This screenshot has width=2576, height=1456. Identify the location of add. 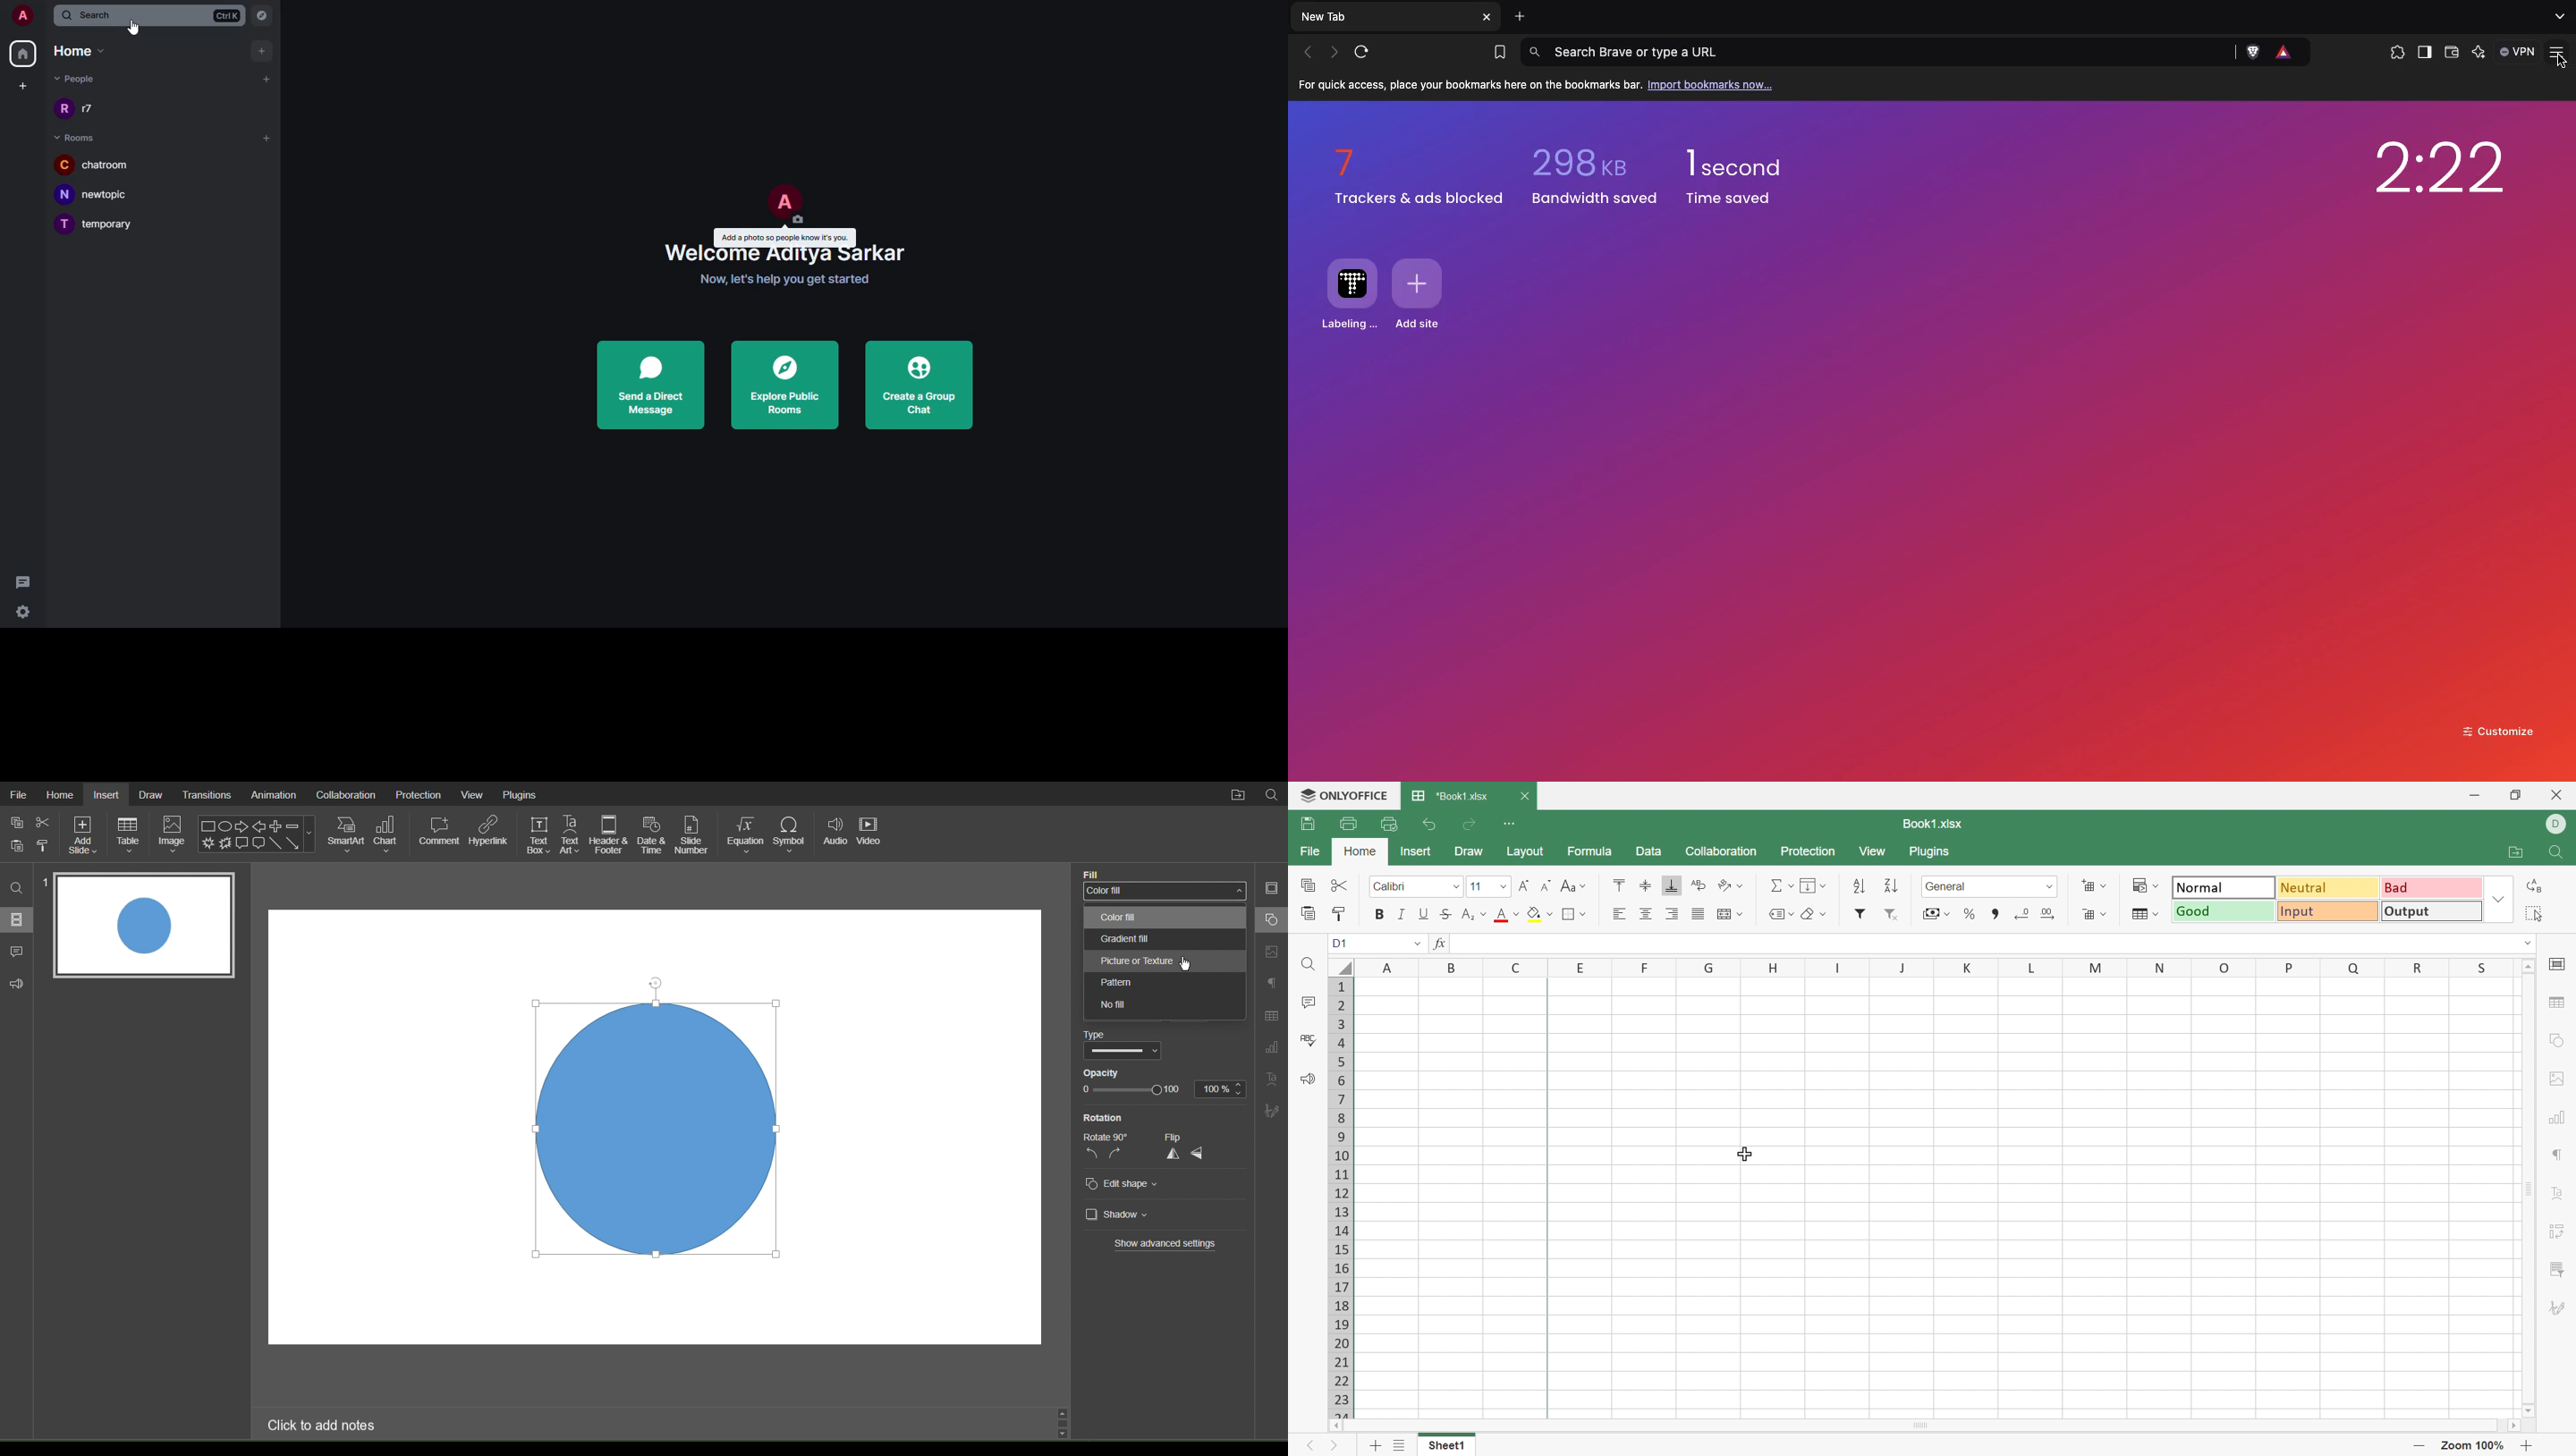
(264, 50).